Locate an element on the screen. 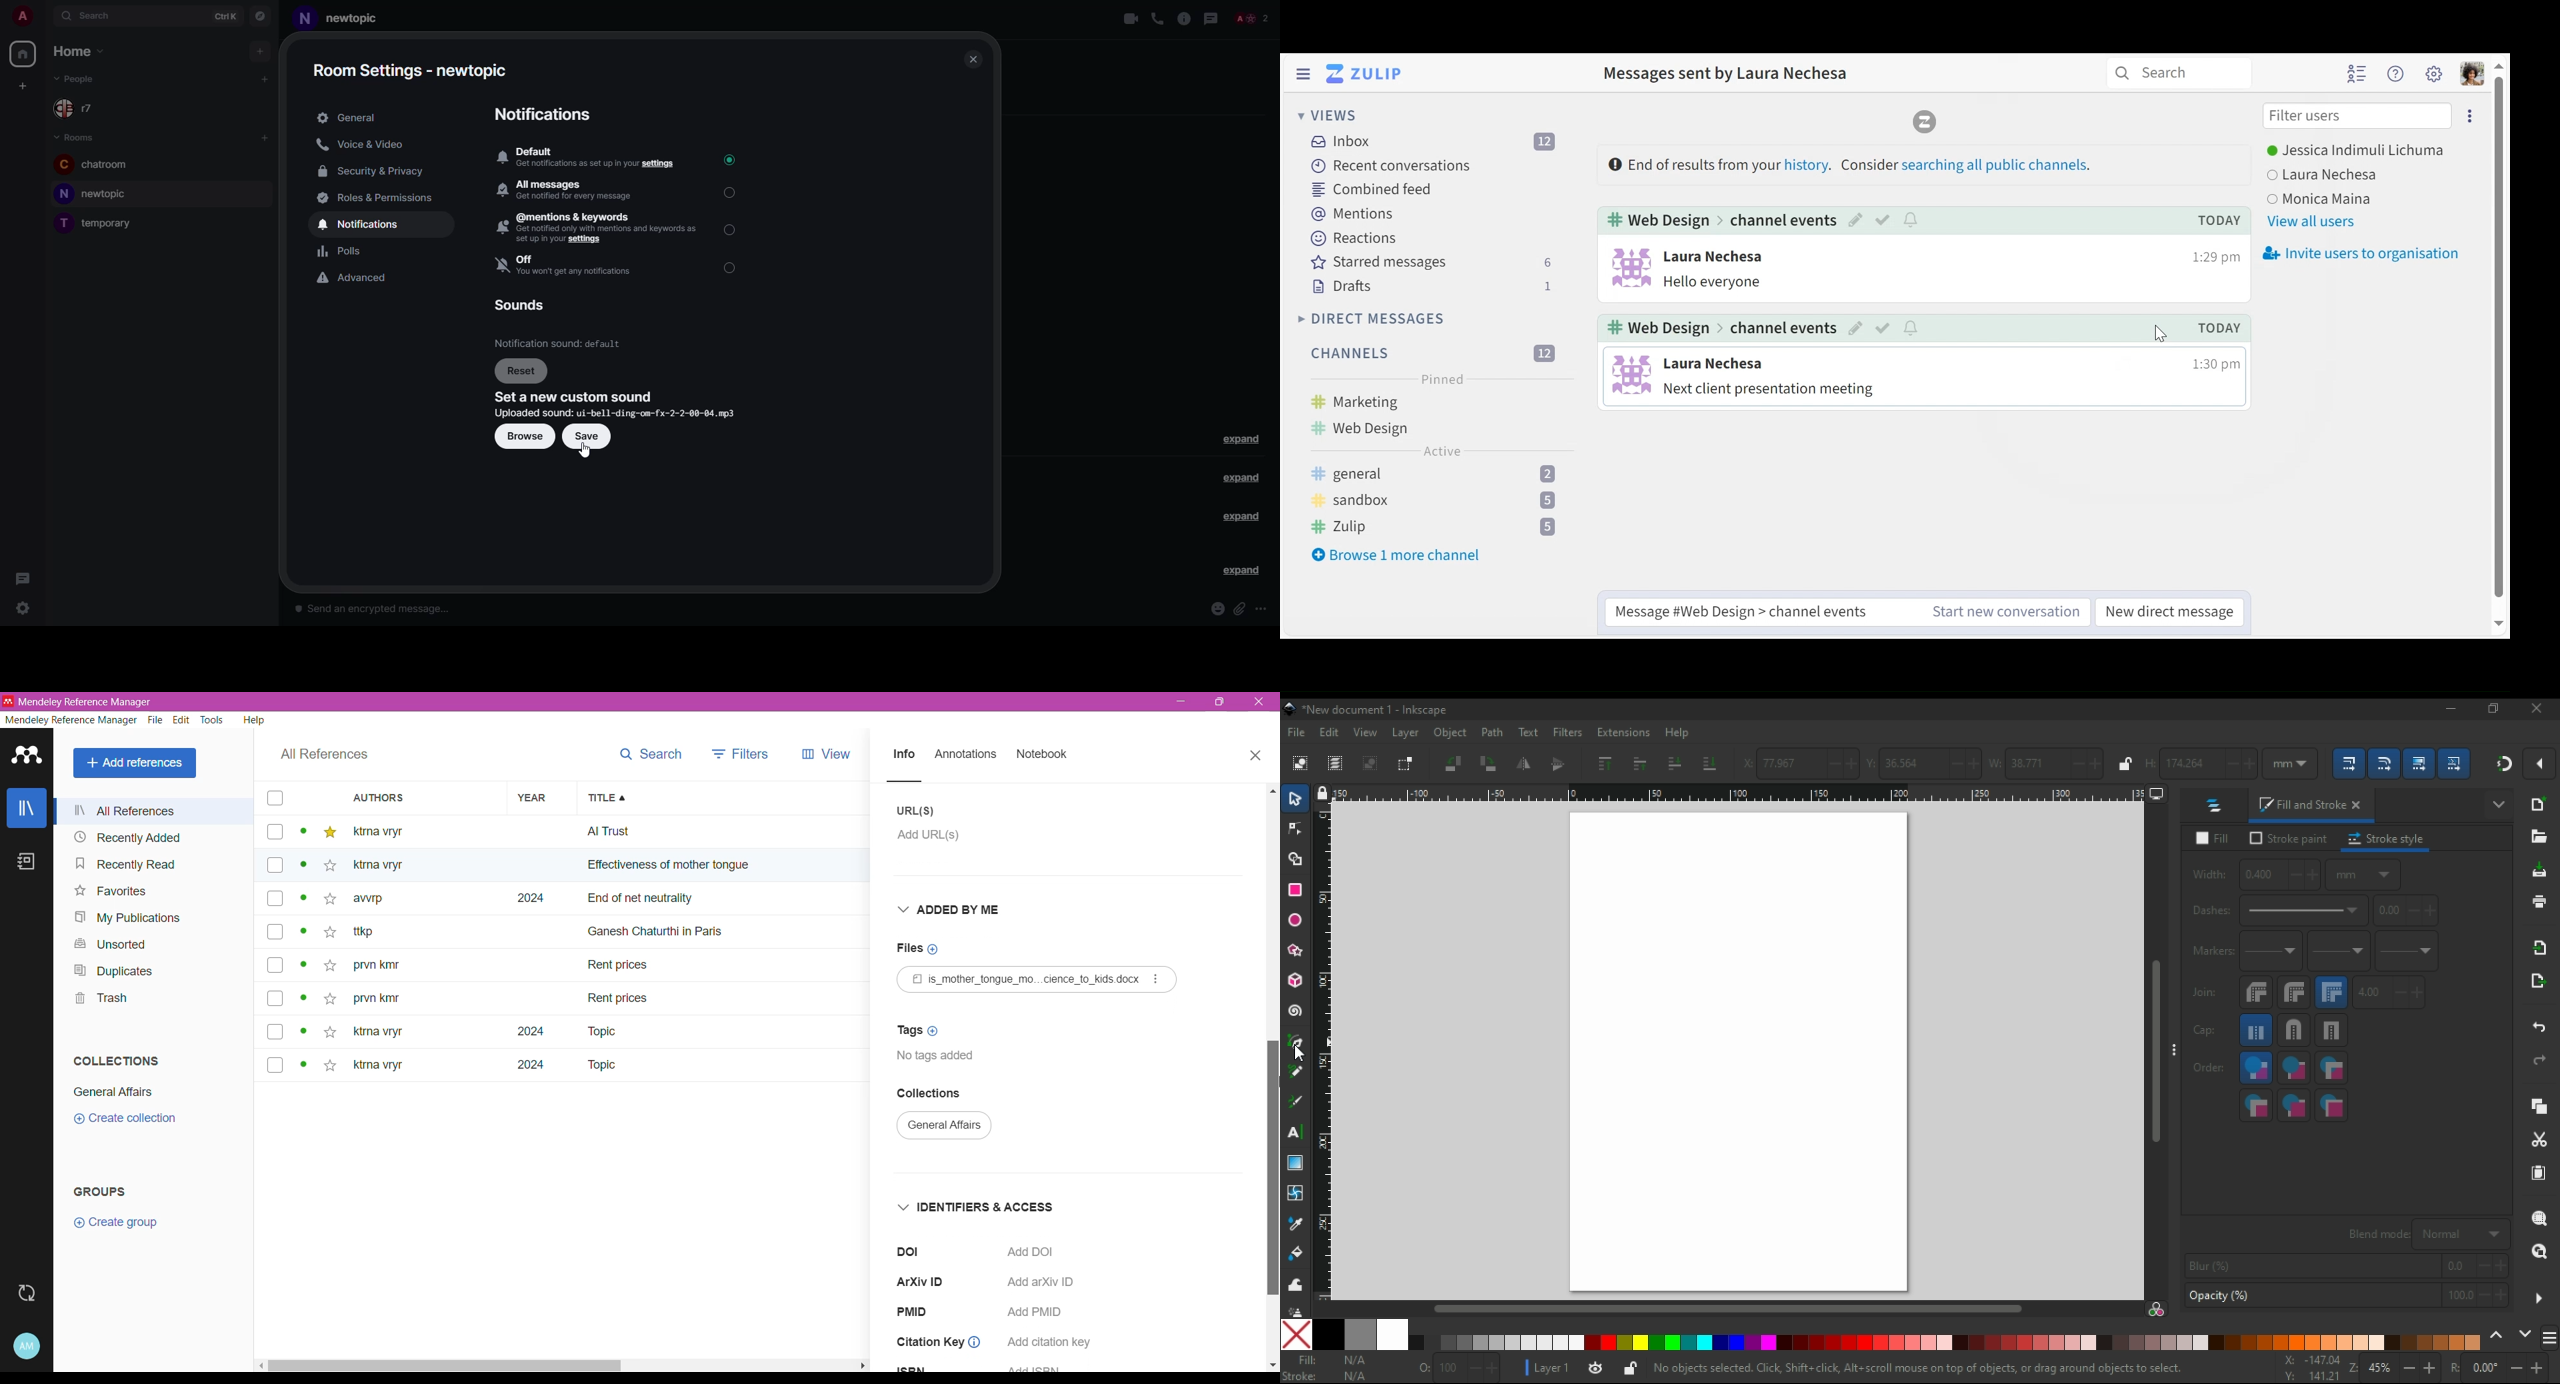 This screenshot has height=1400, width=2576. dashes is located at coordinates (2283, 910).